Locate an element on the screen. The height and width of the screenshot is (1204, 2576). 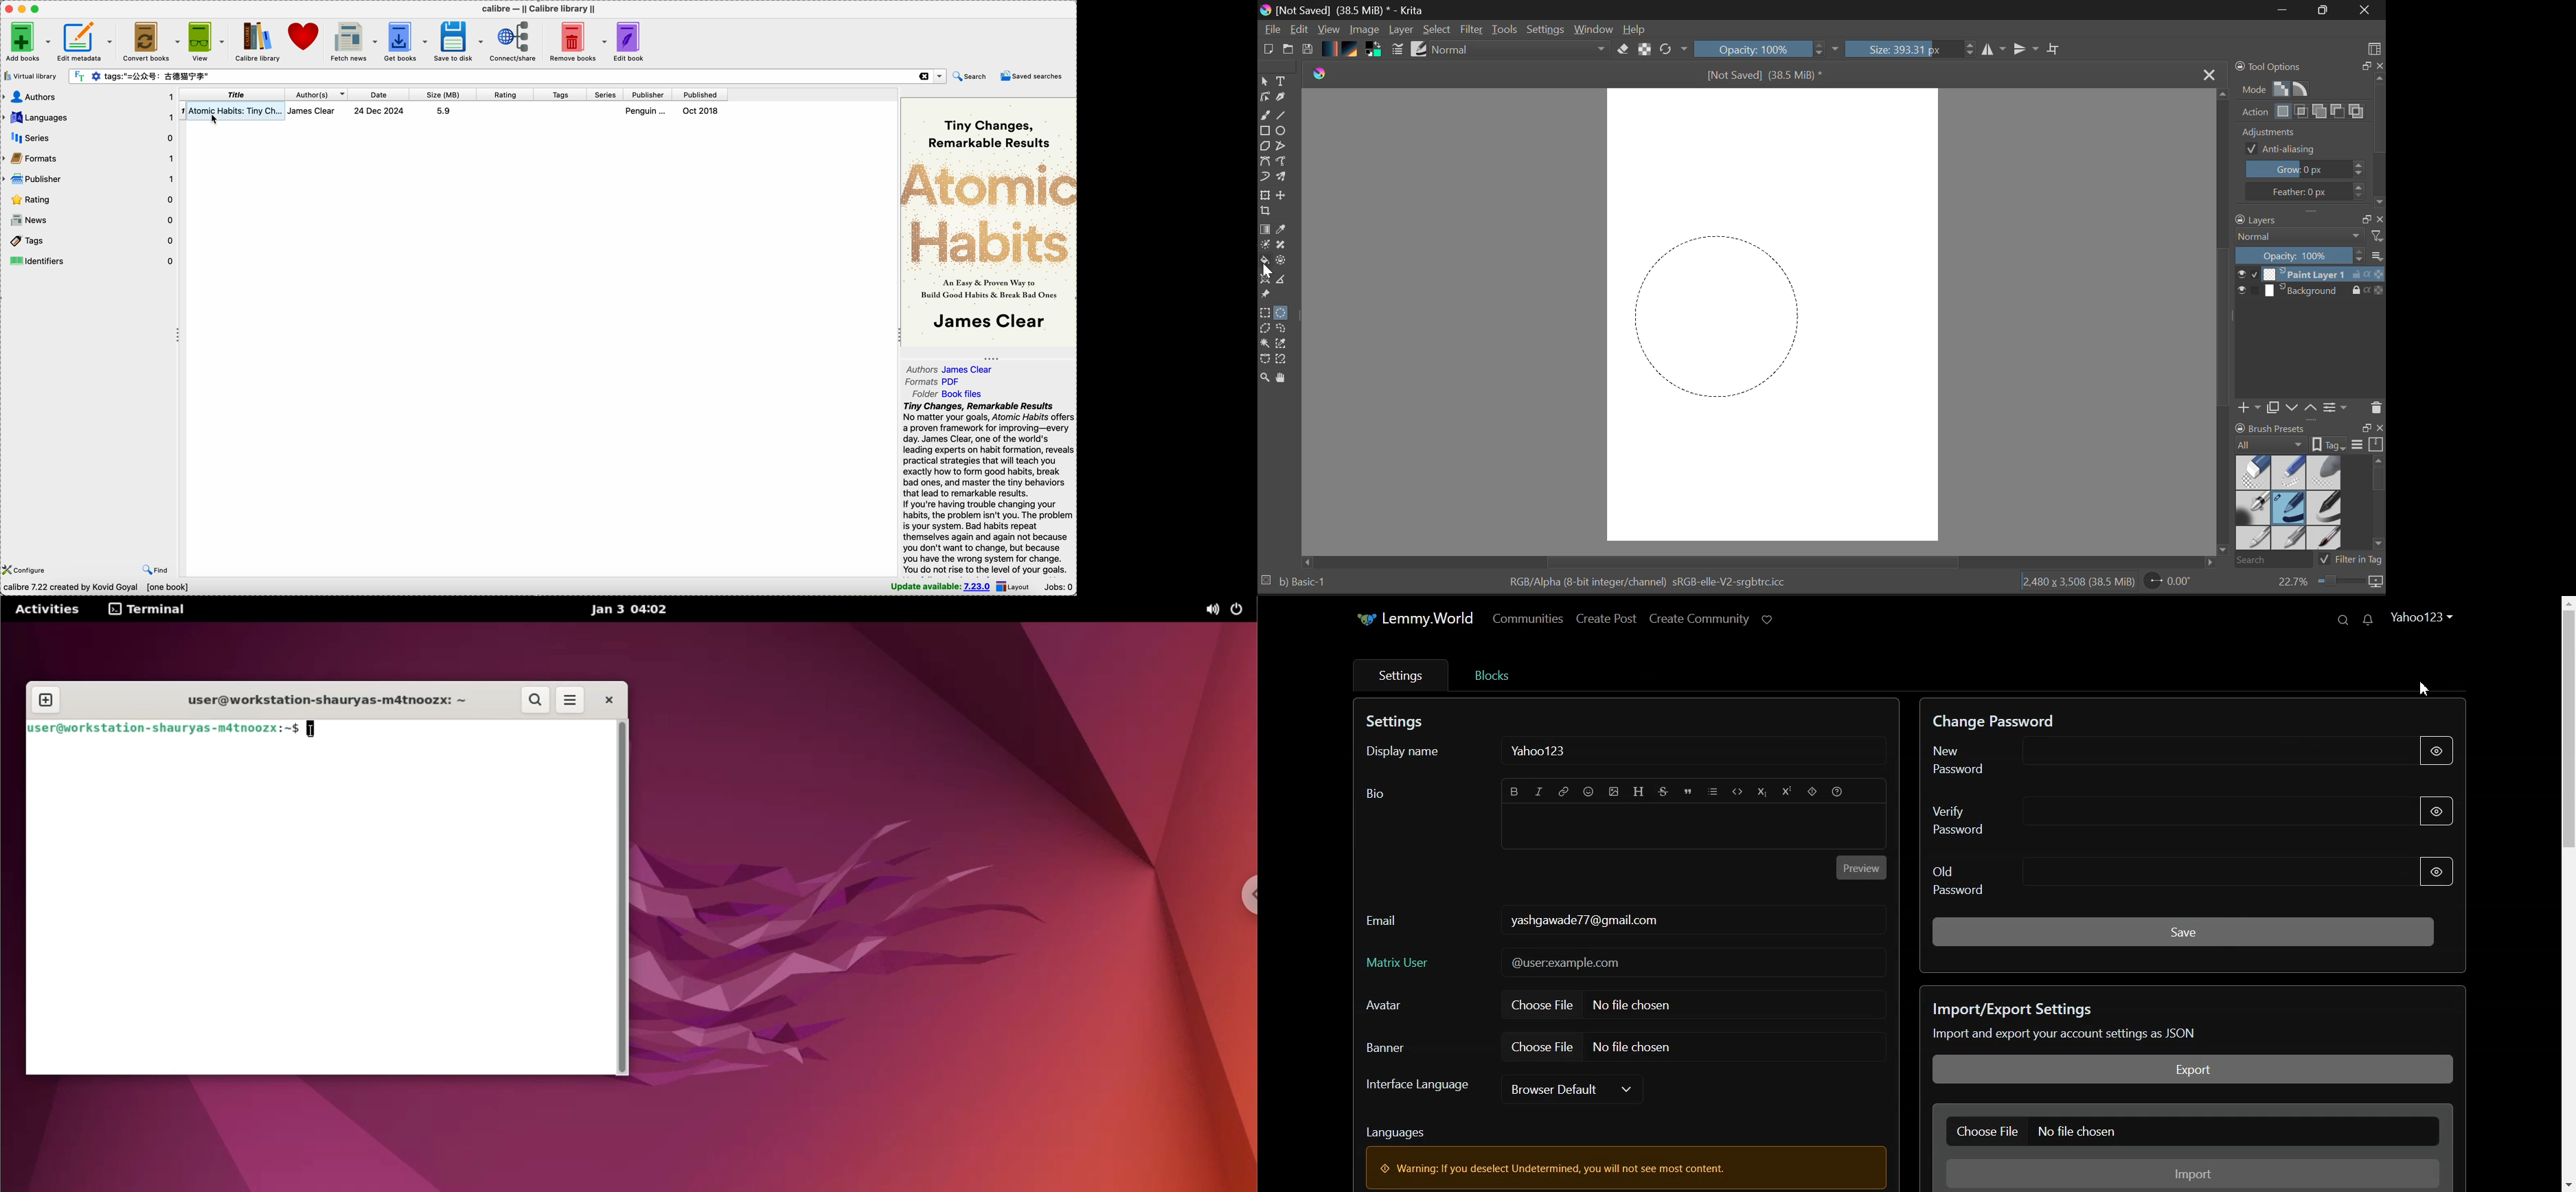
more options is located at coordinates (571, 699).